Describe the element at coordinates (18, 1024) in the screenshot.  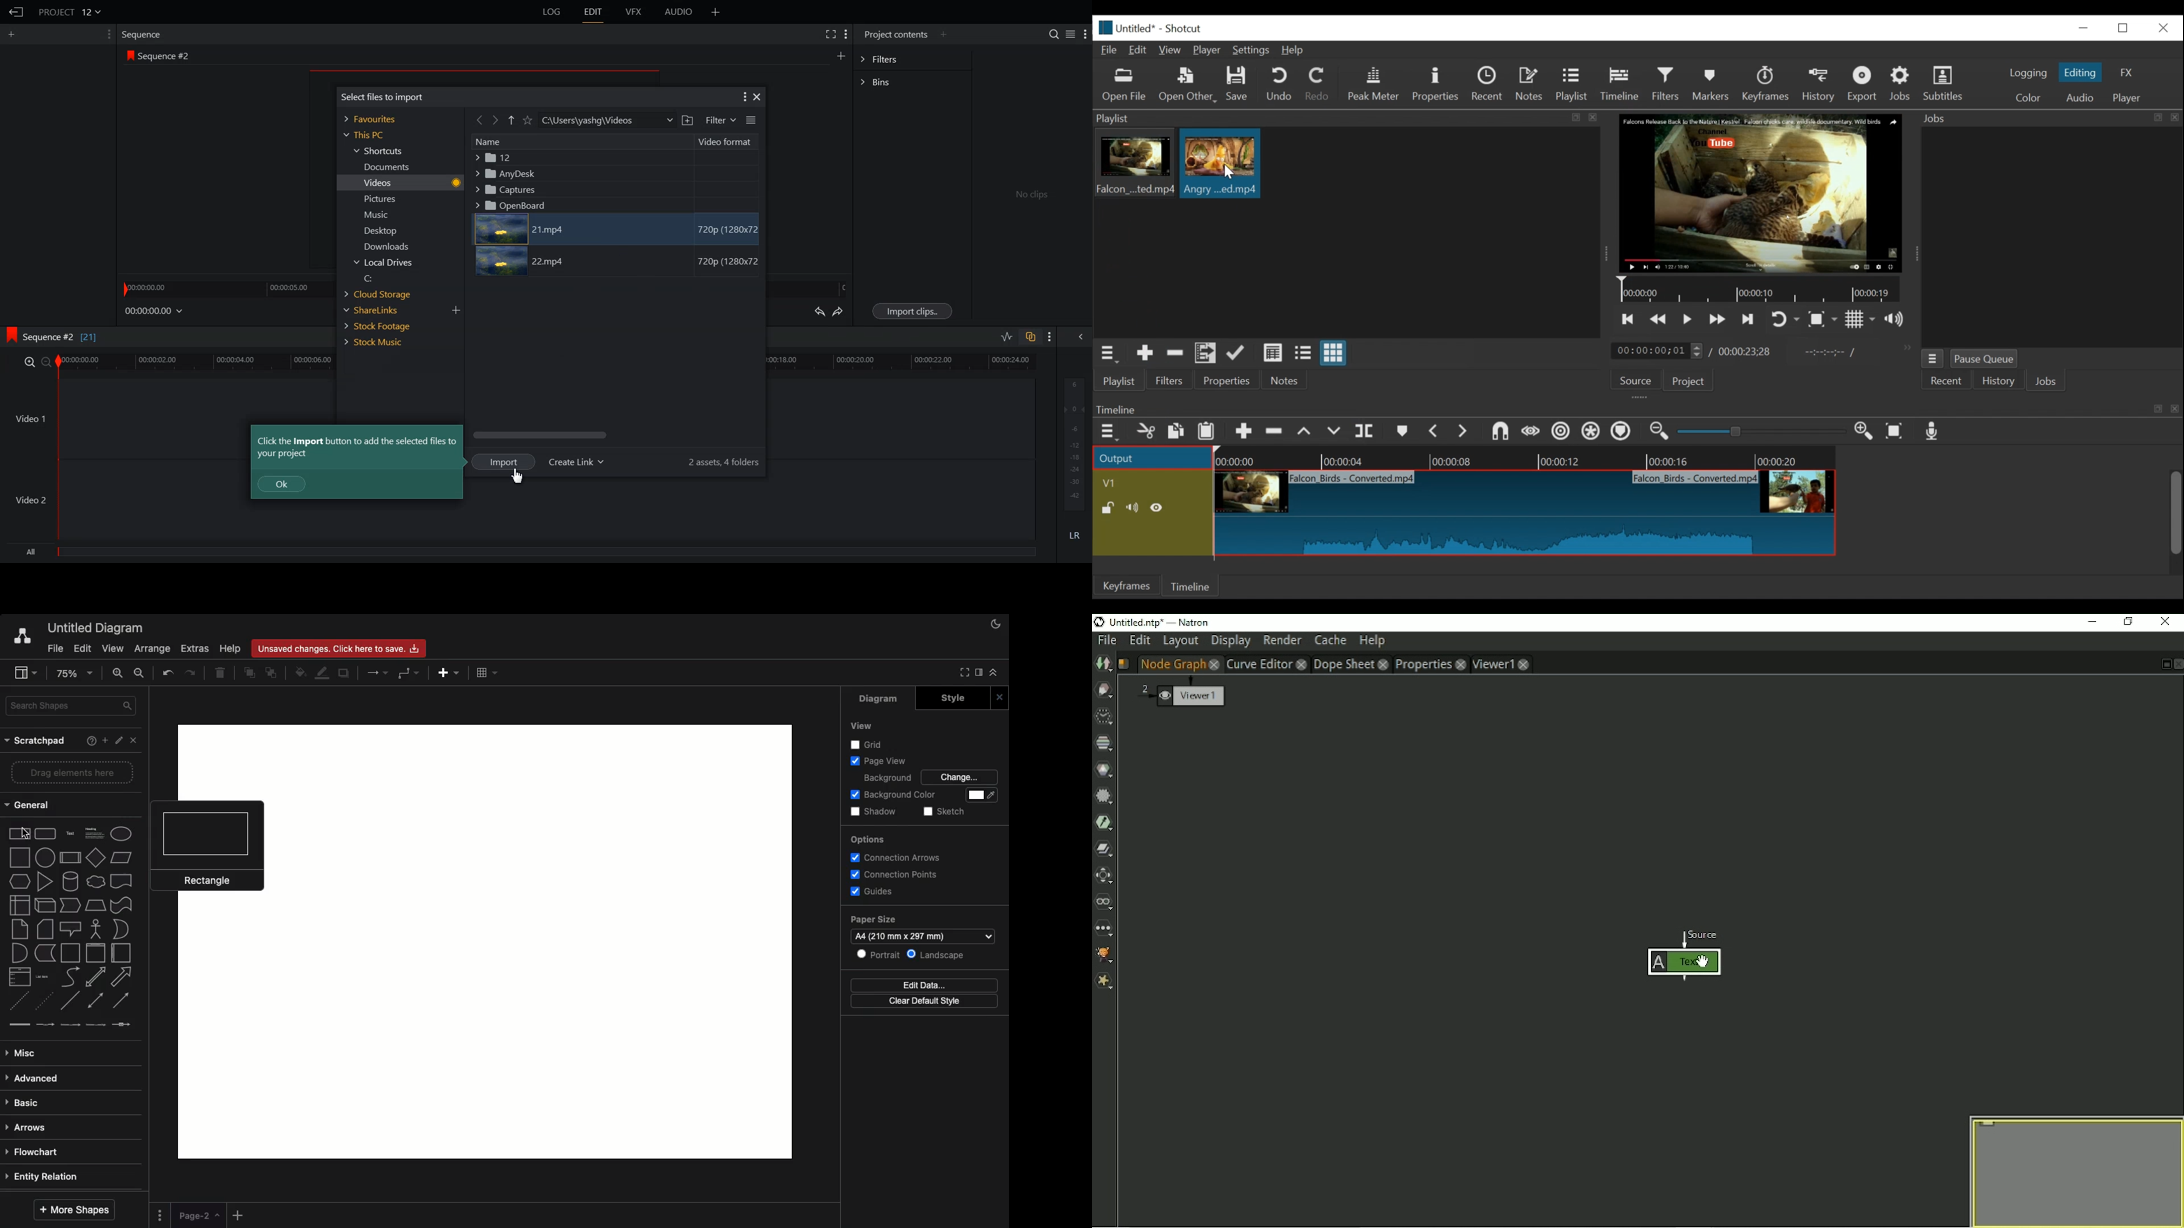
I see `link` at that location.